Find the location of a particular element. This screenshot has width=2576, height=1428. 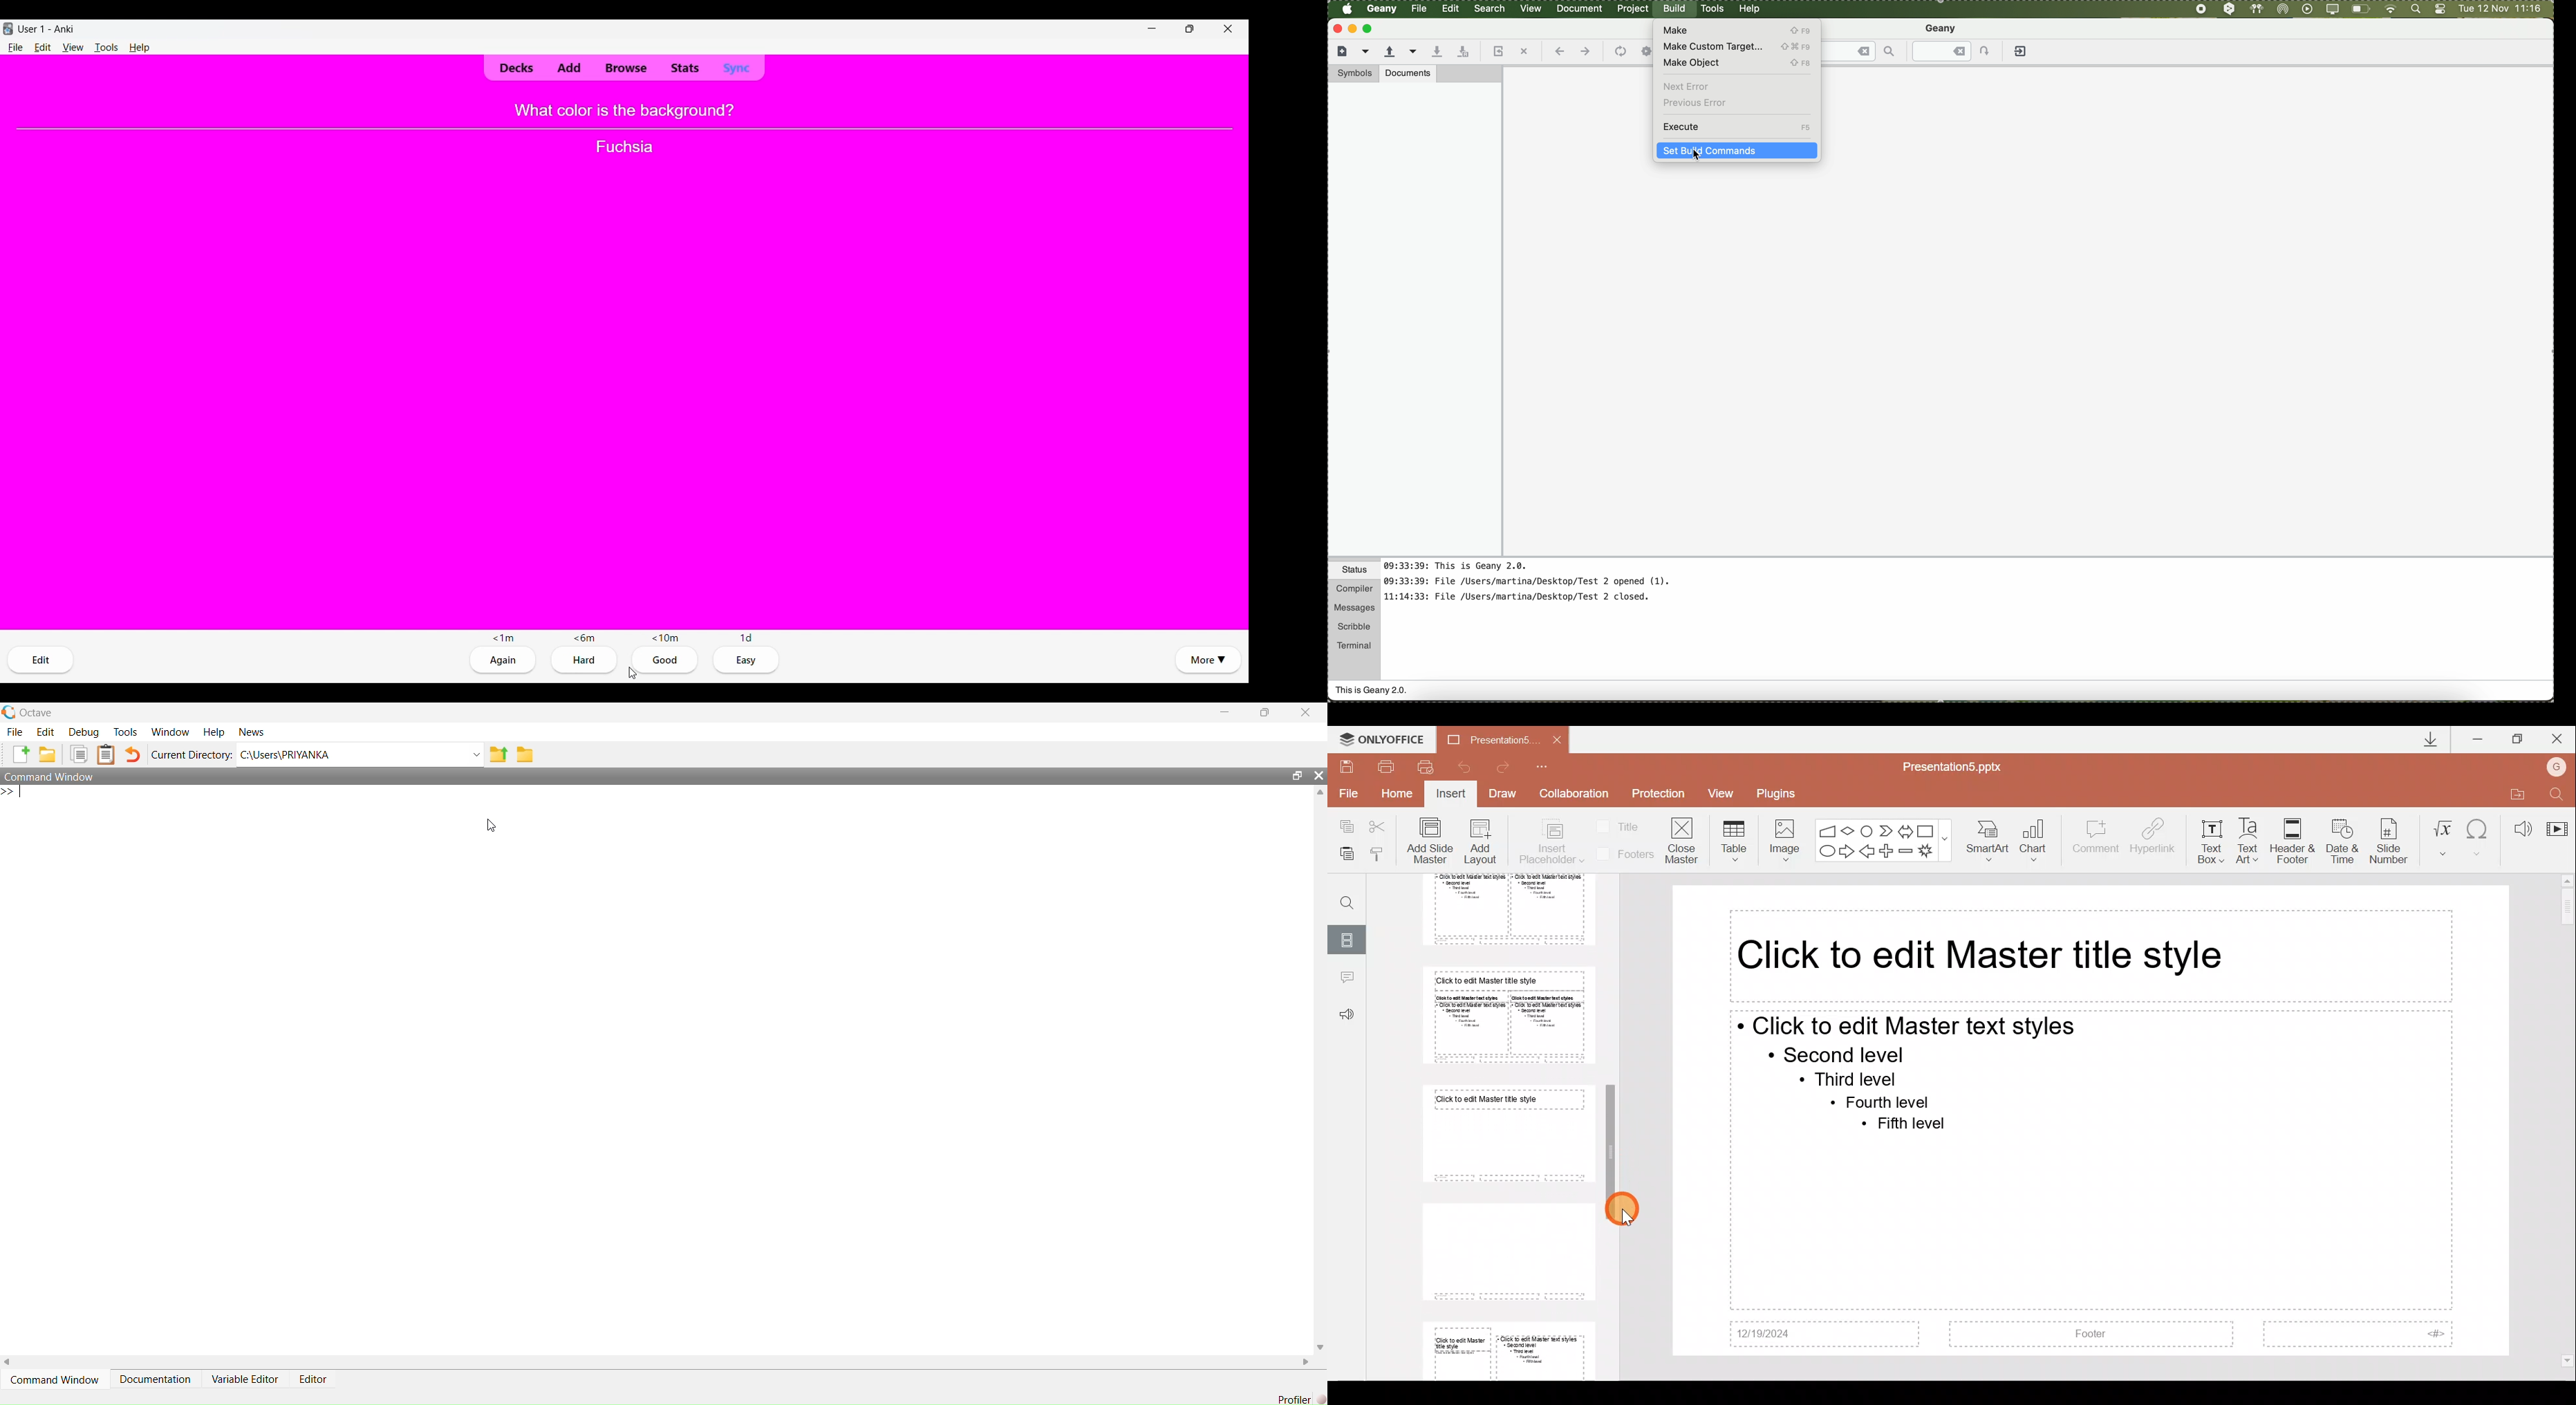

Edit menu is located at coordinates (43, 47).